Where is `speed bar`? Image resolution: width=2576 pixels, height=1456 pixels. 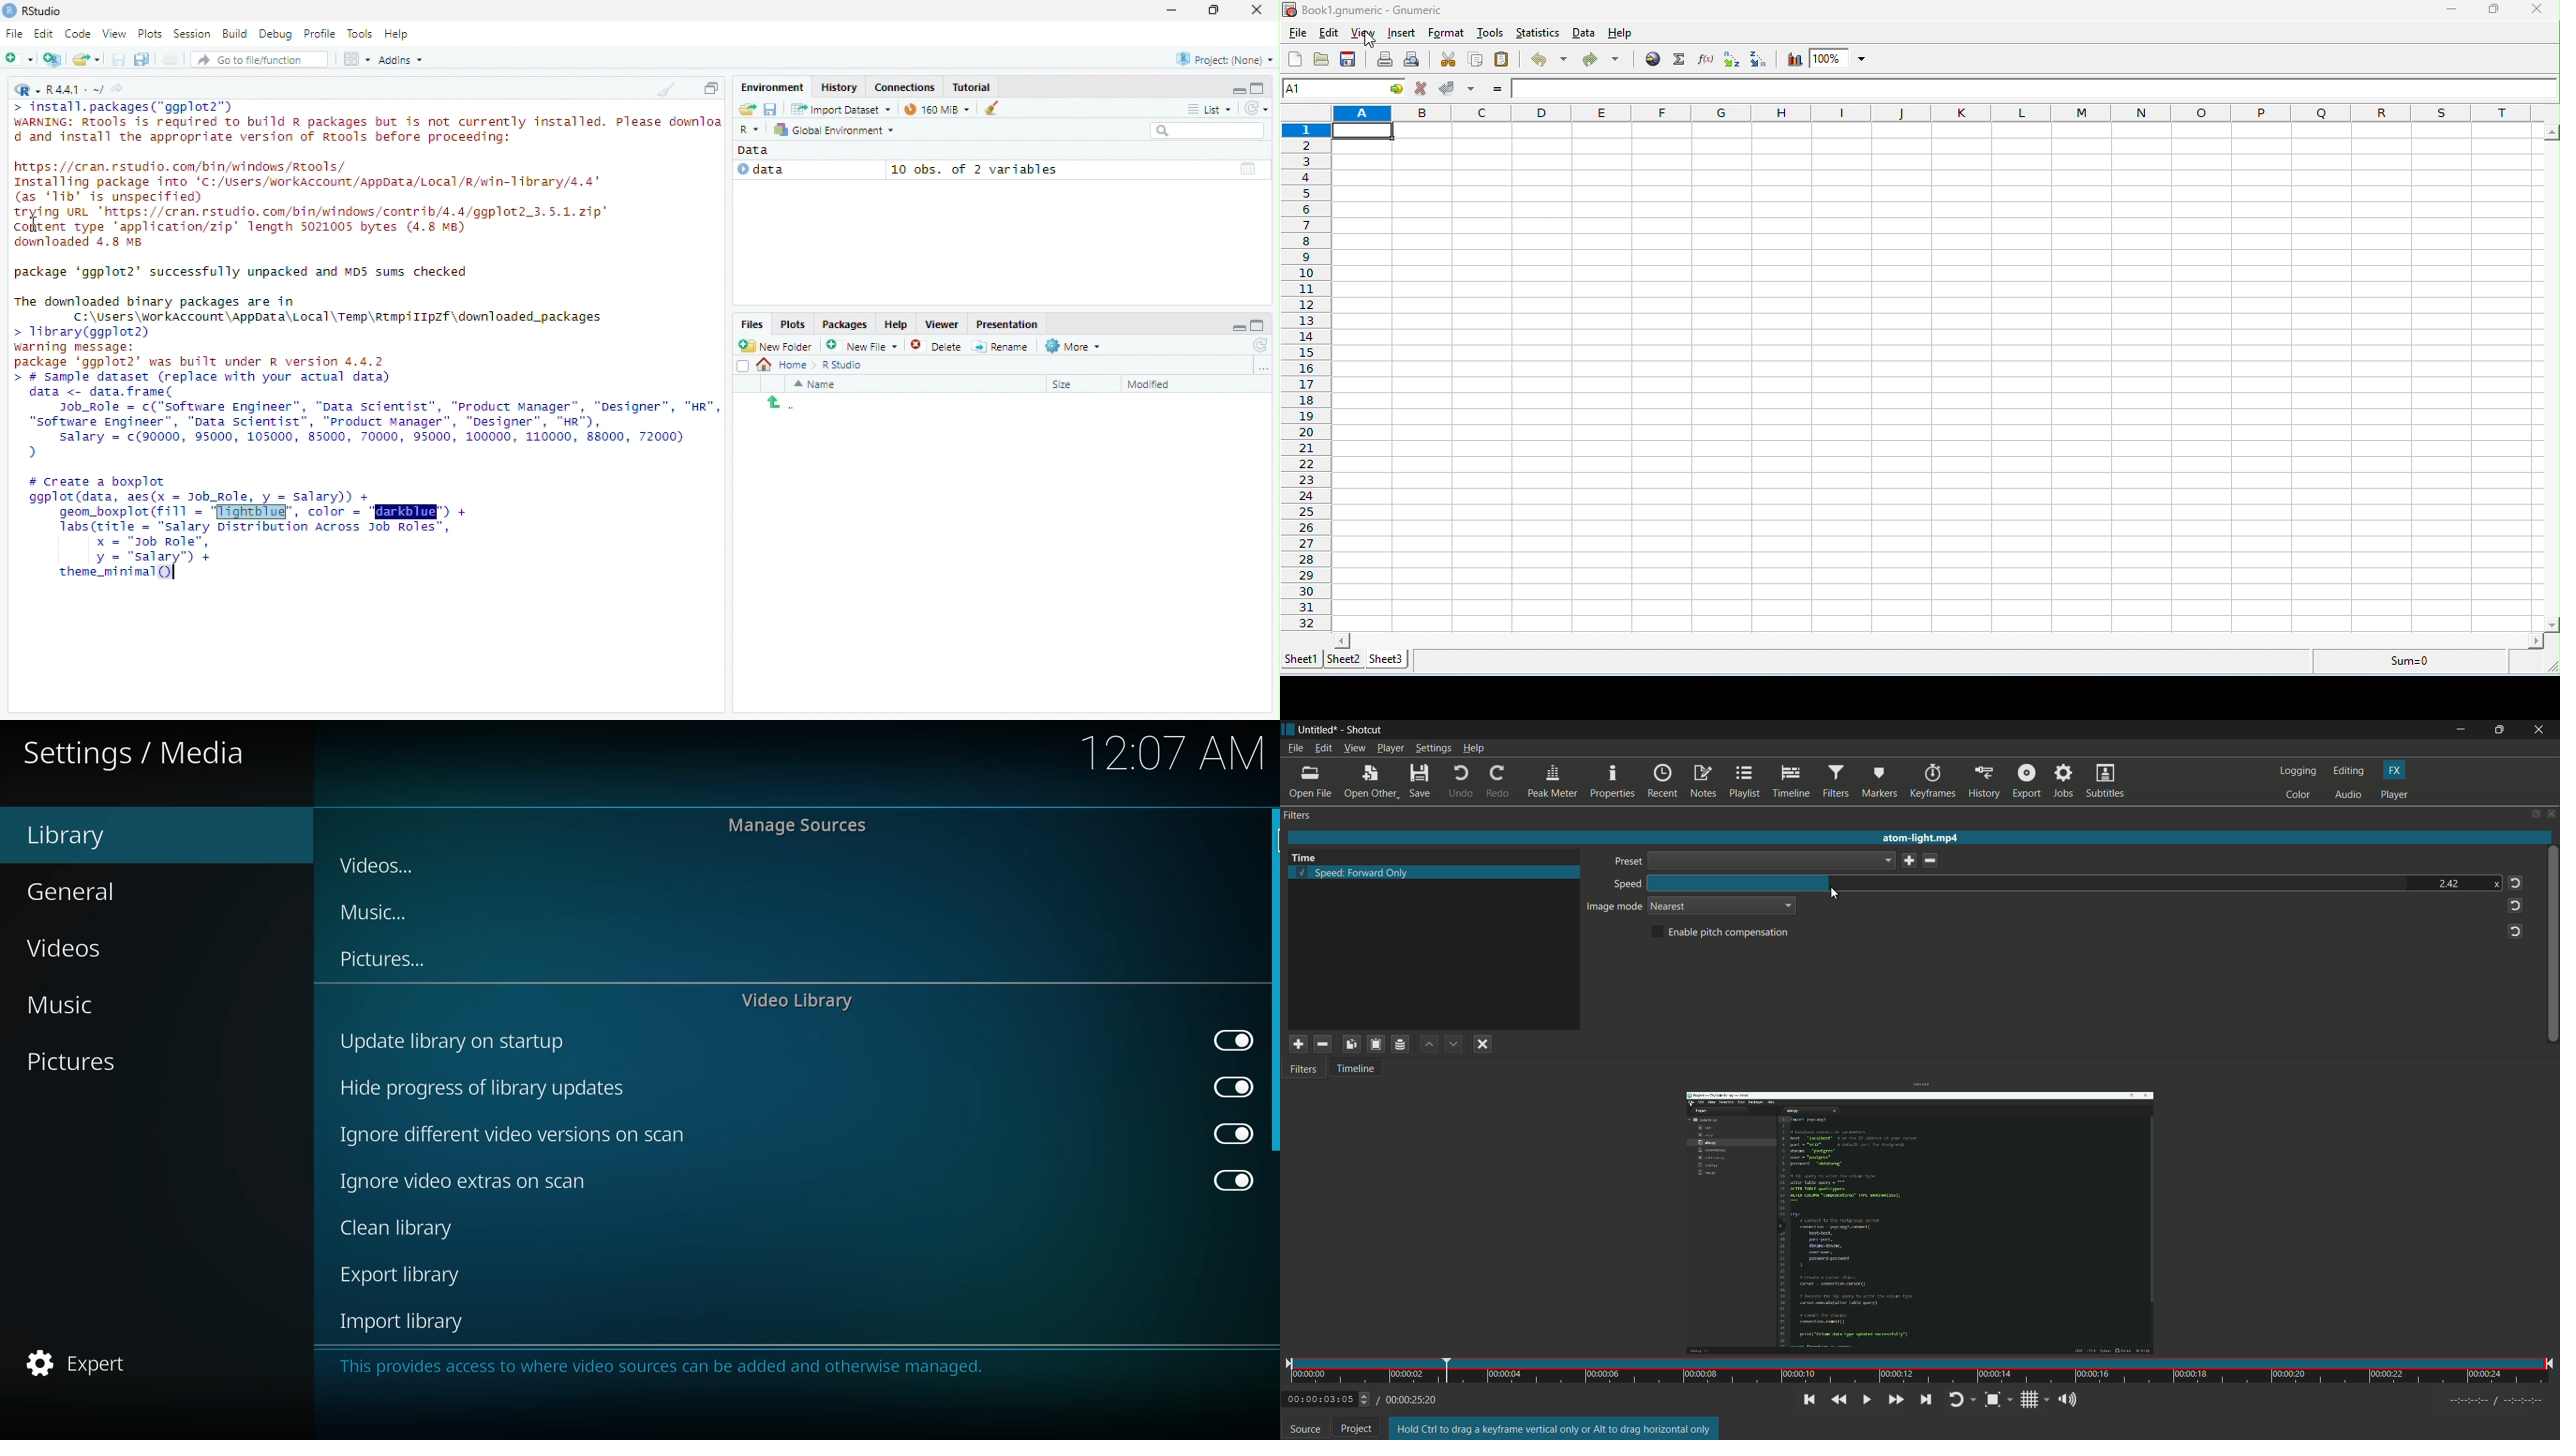 speed bar is located at coordinates (1903, 883).